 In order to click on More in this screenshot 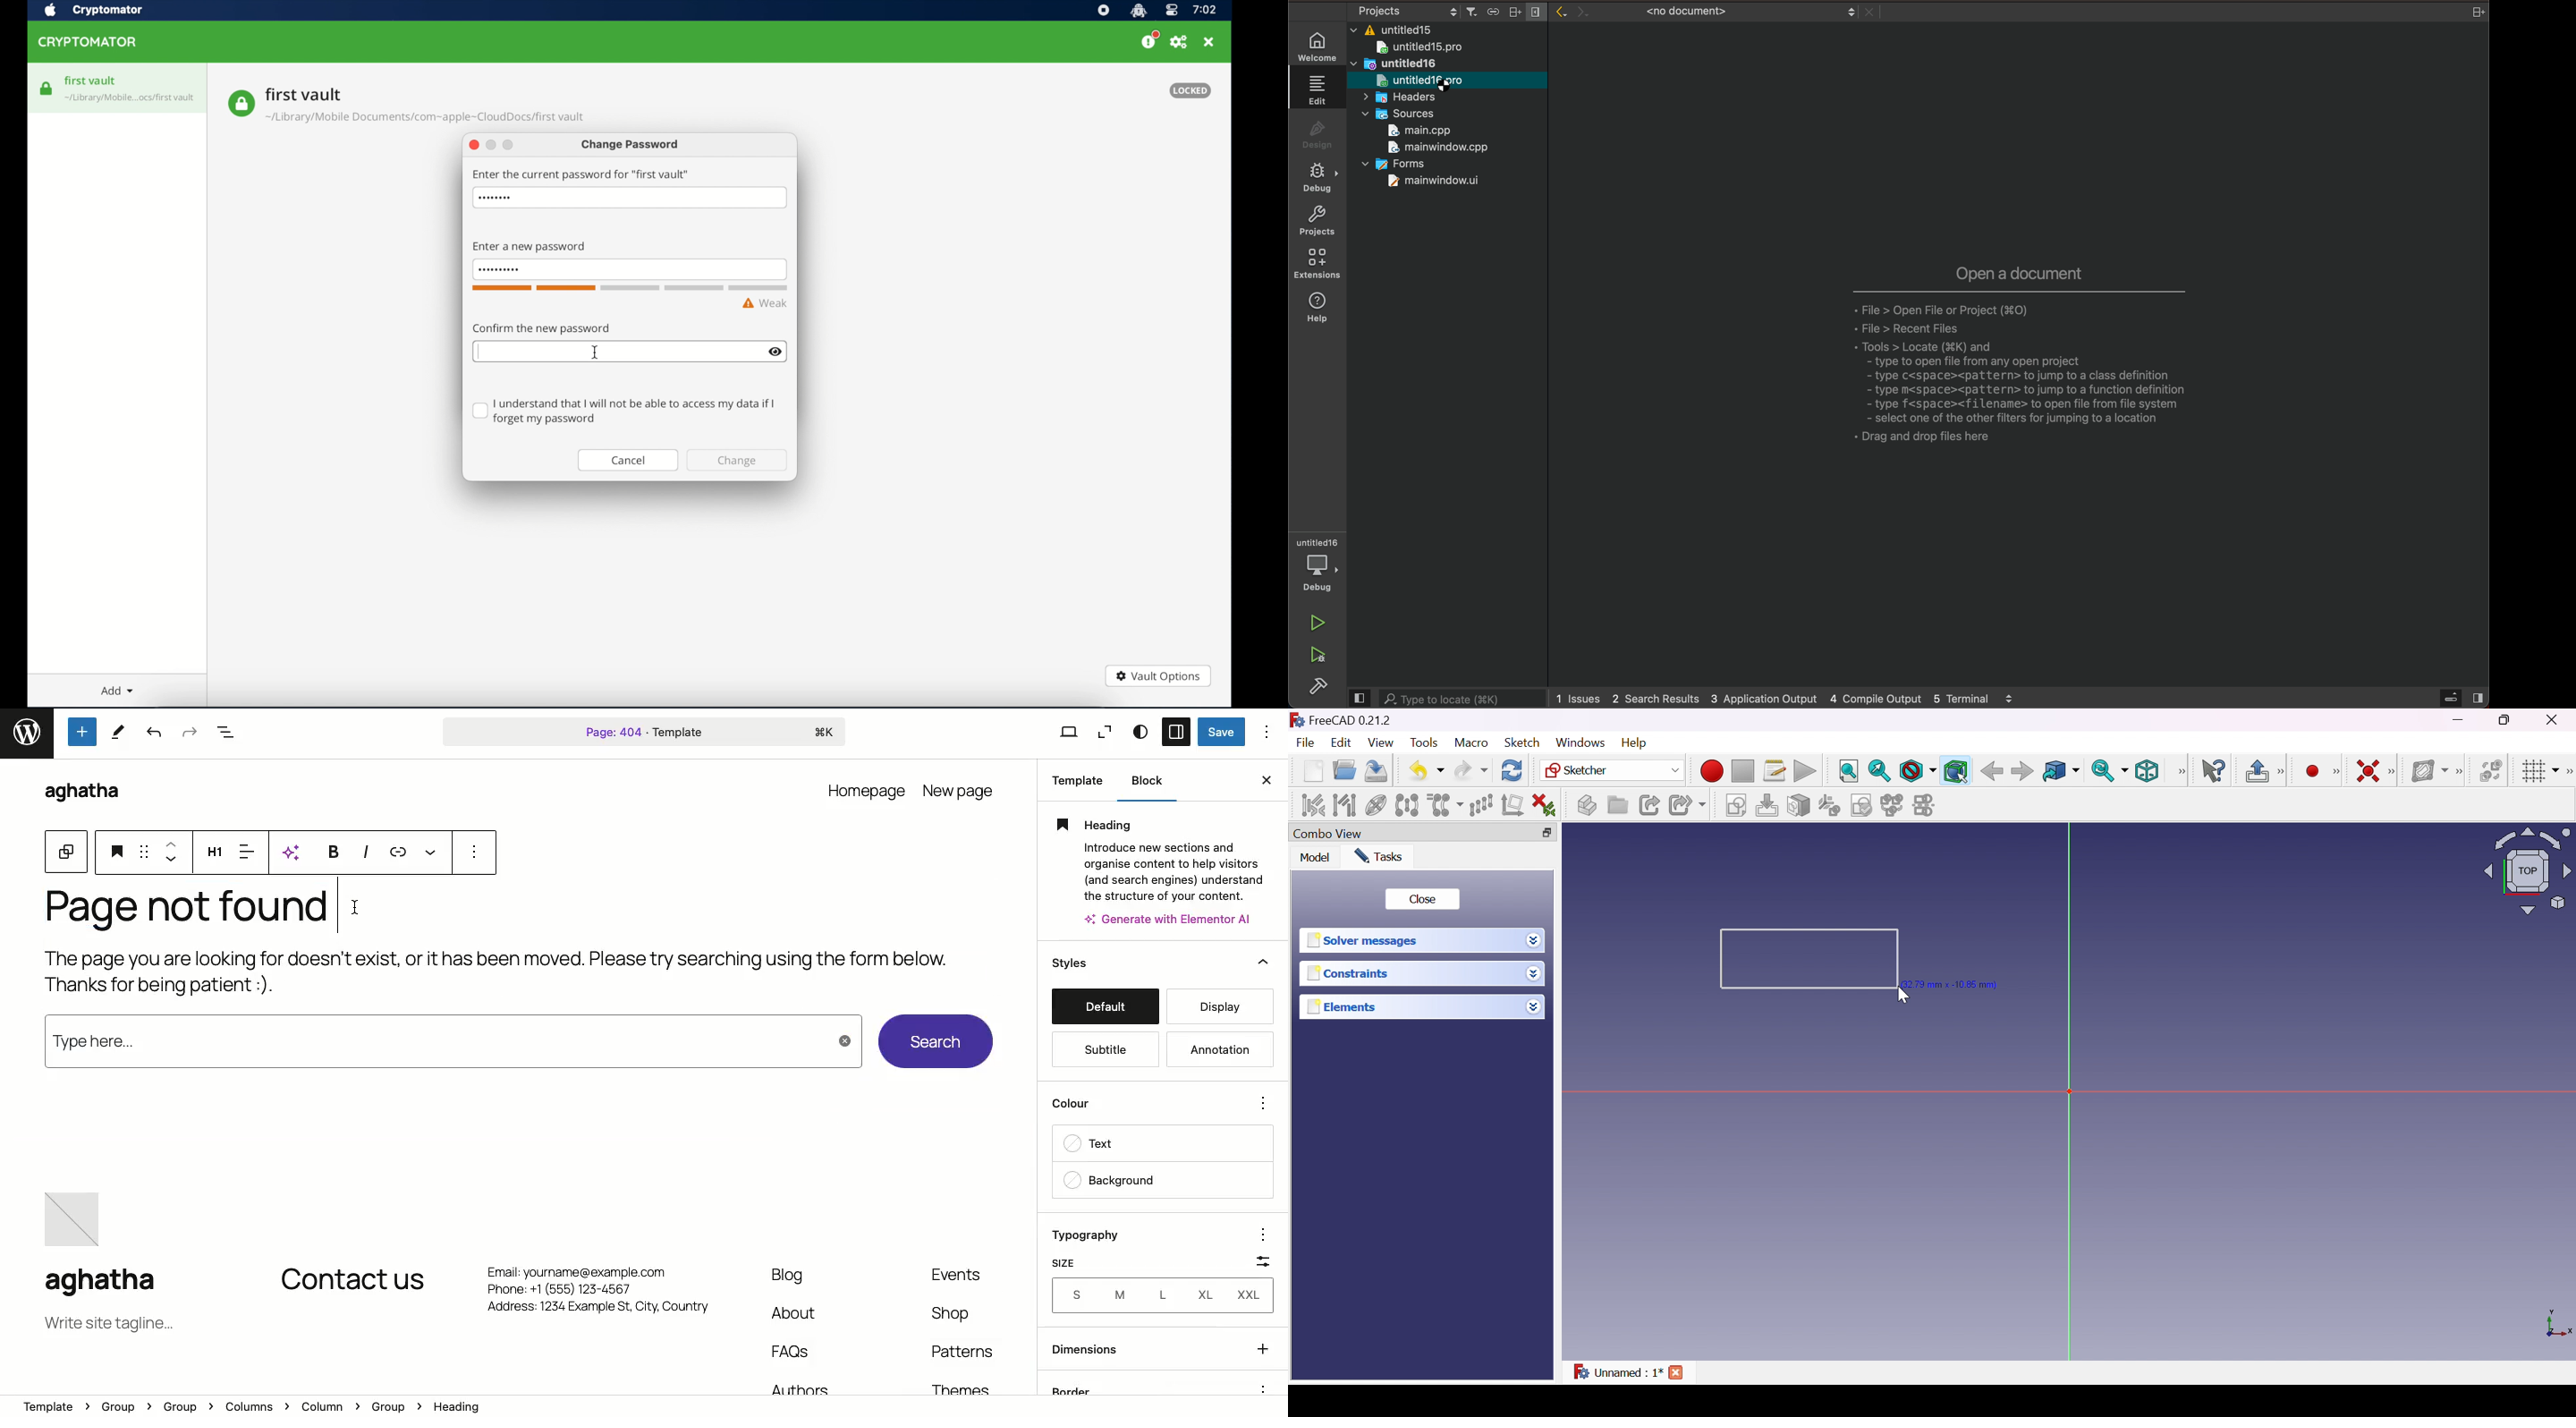, I will do `click(436, 853)`.